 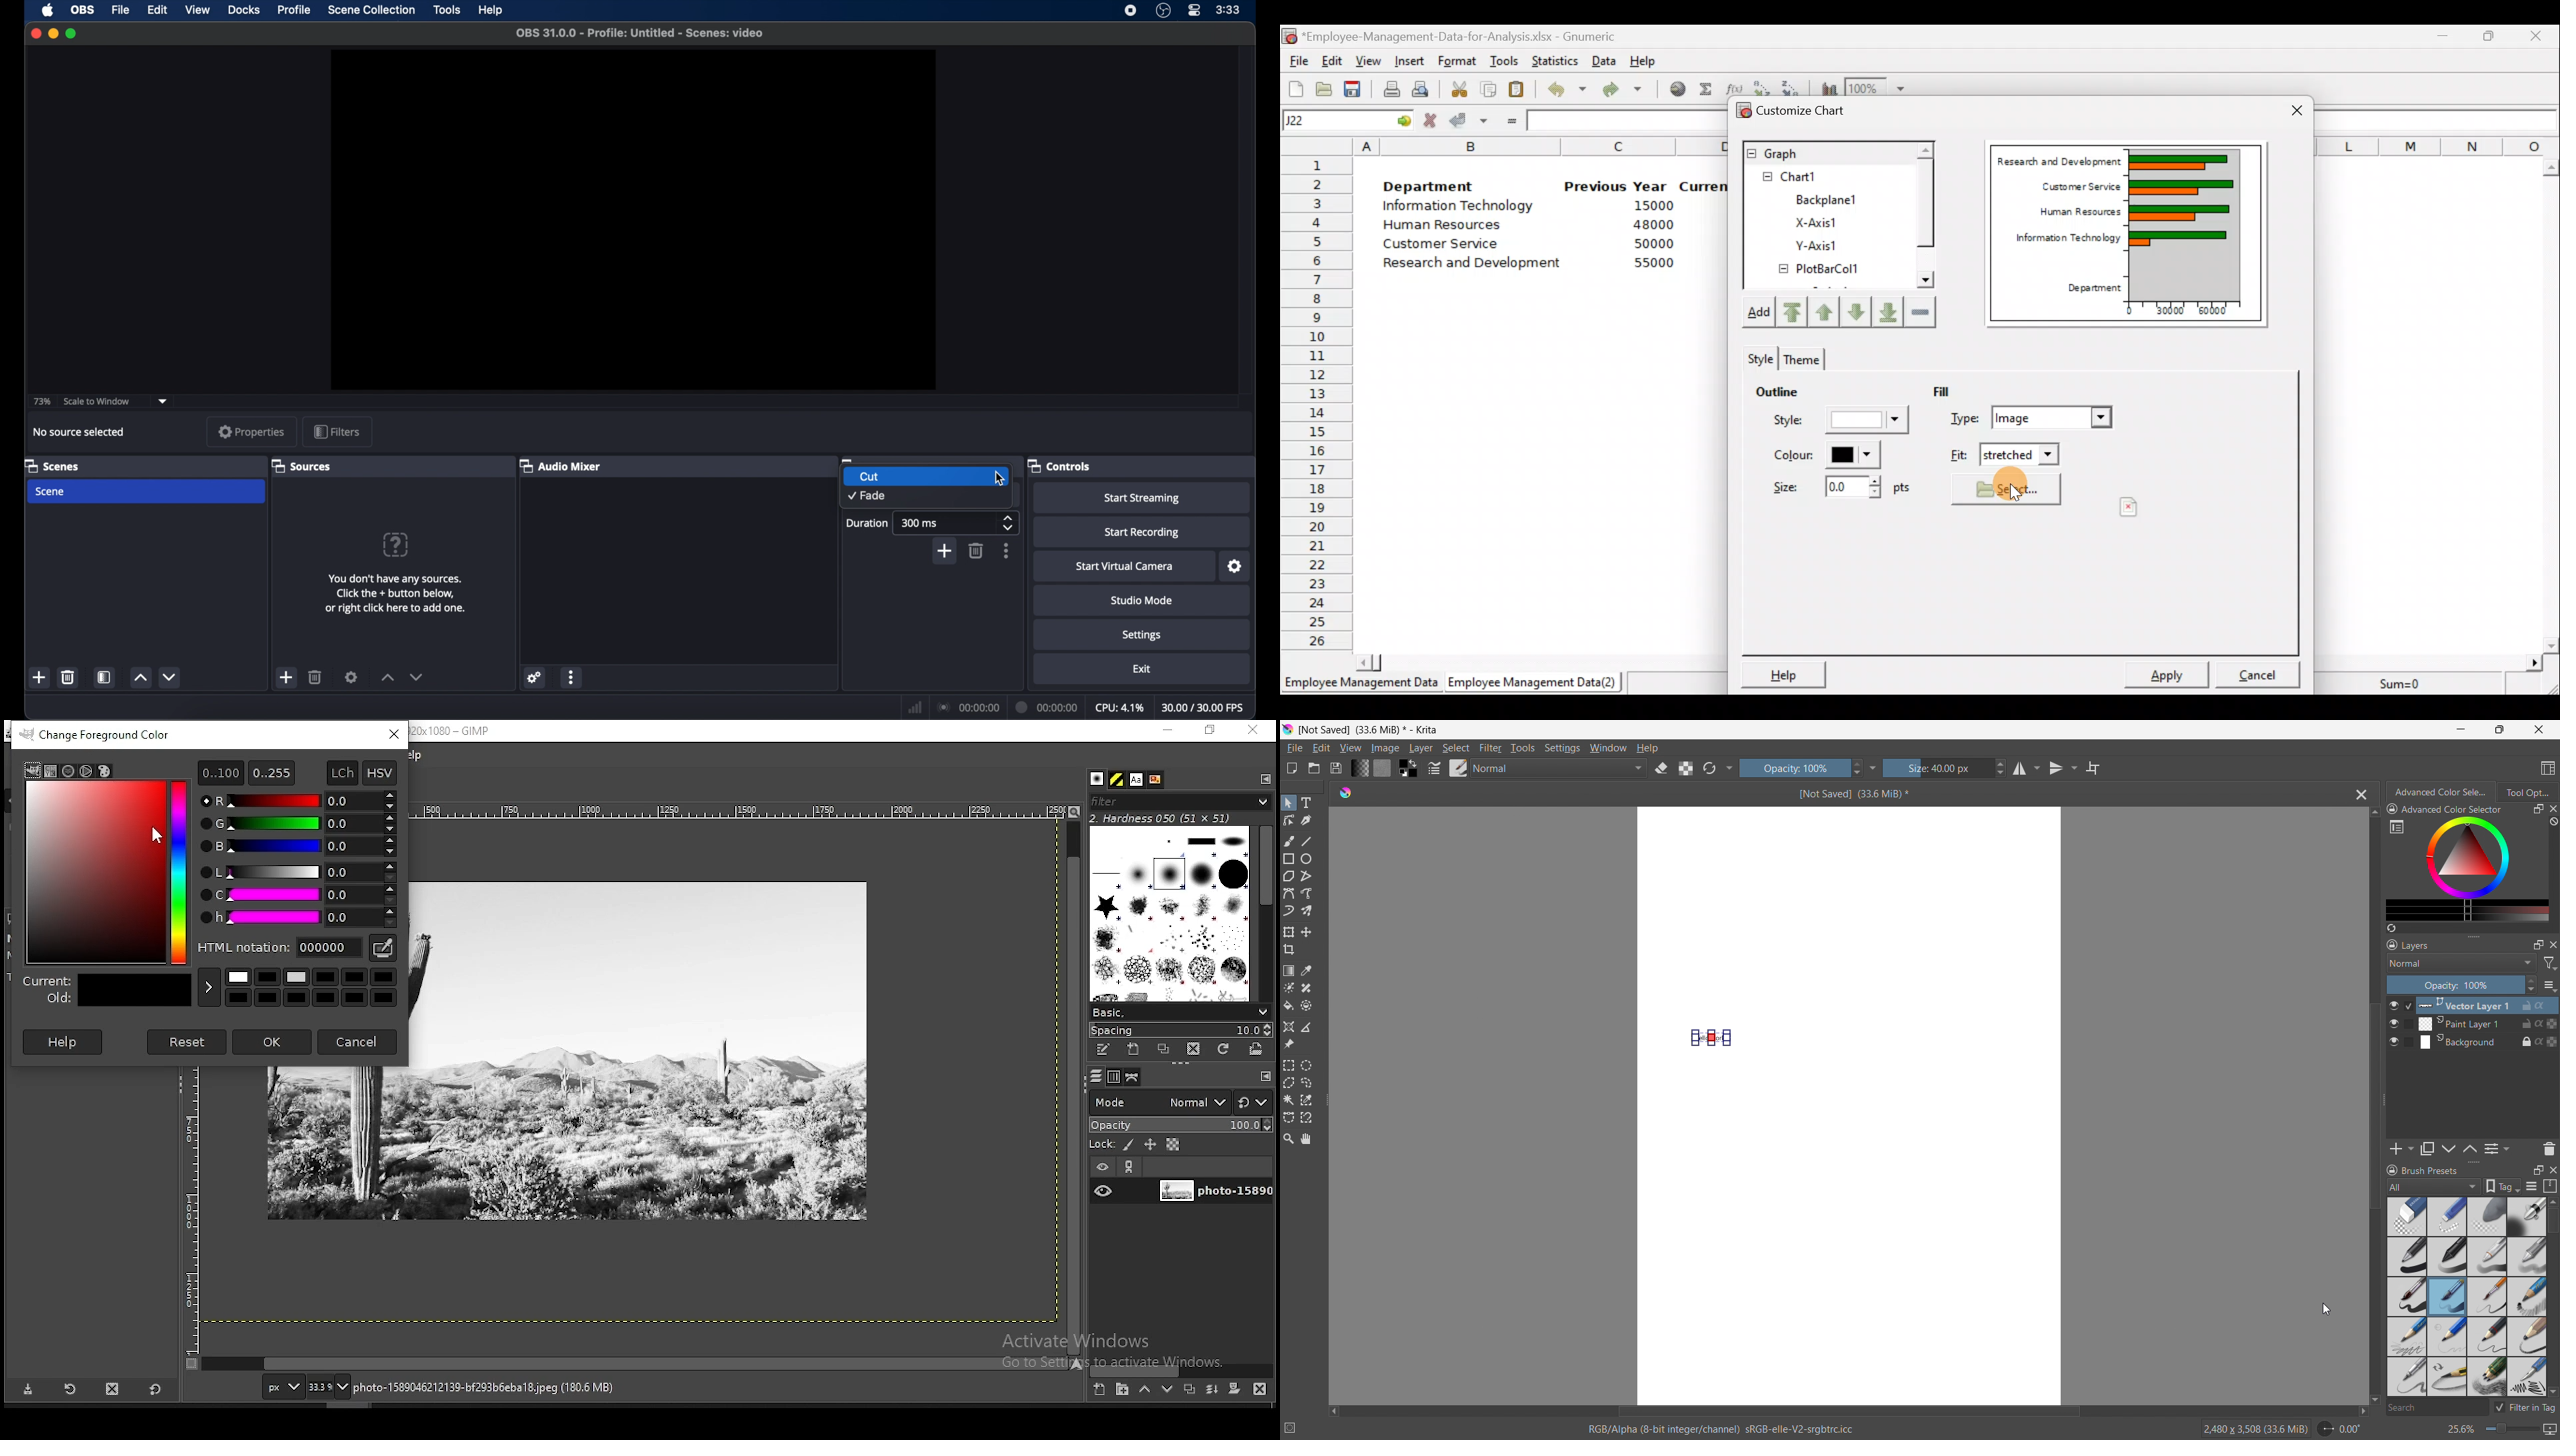 I want to click on caligraphy tool, so click(x=1306, y=821).